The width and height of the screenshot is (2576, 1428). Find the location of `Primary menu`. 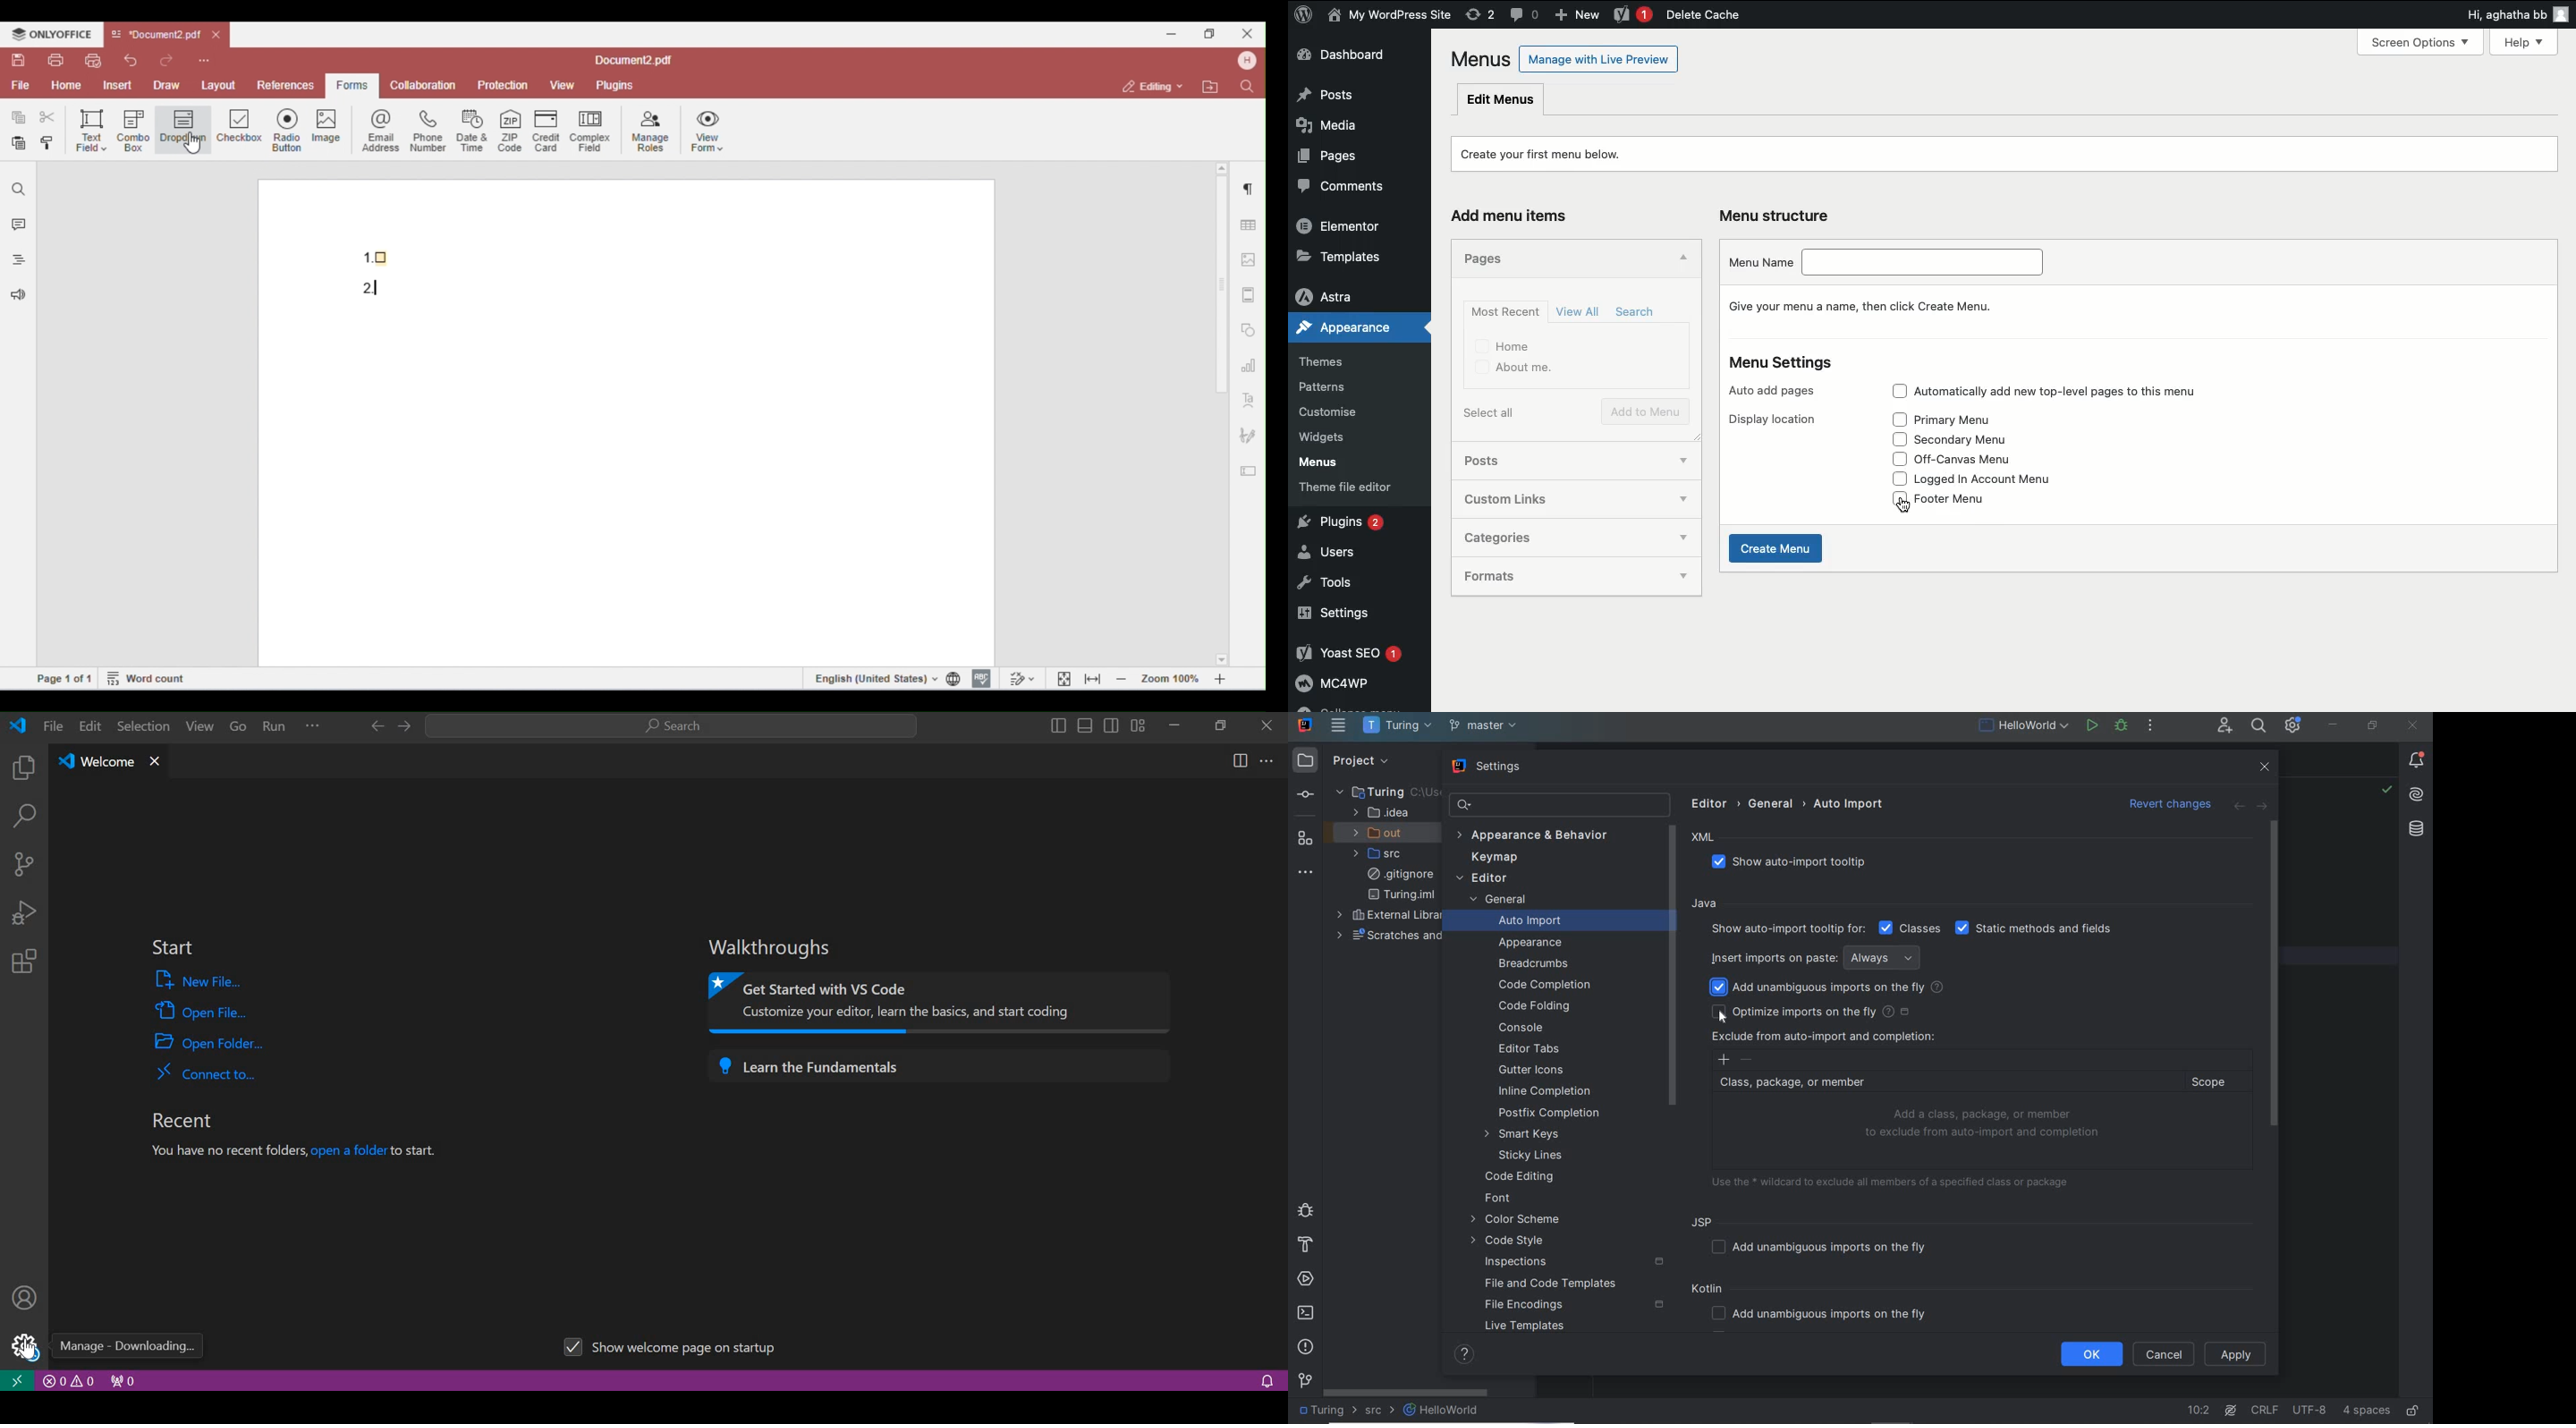

Primary menu is located at coordinates (1962, 420).